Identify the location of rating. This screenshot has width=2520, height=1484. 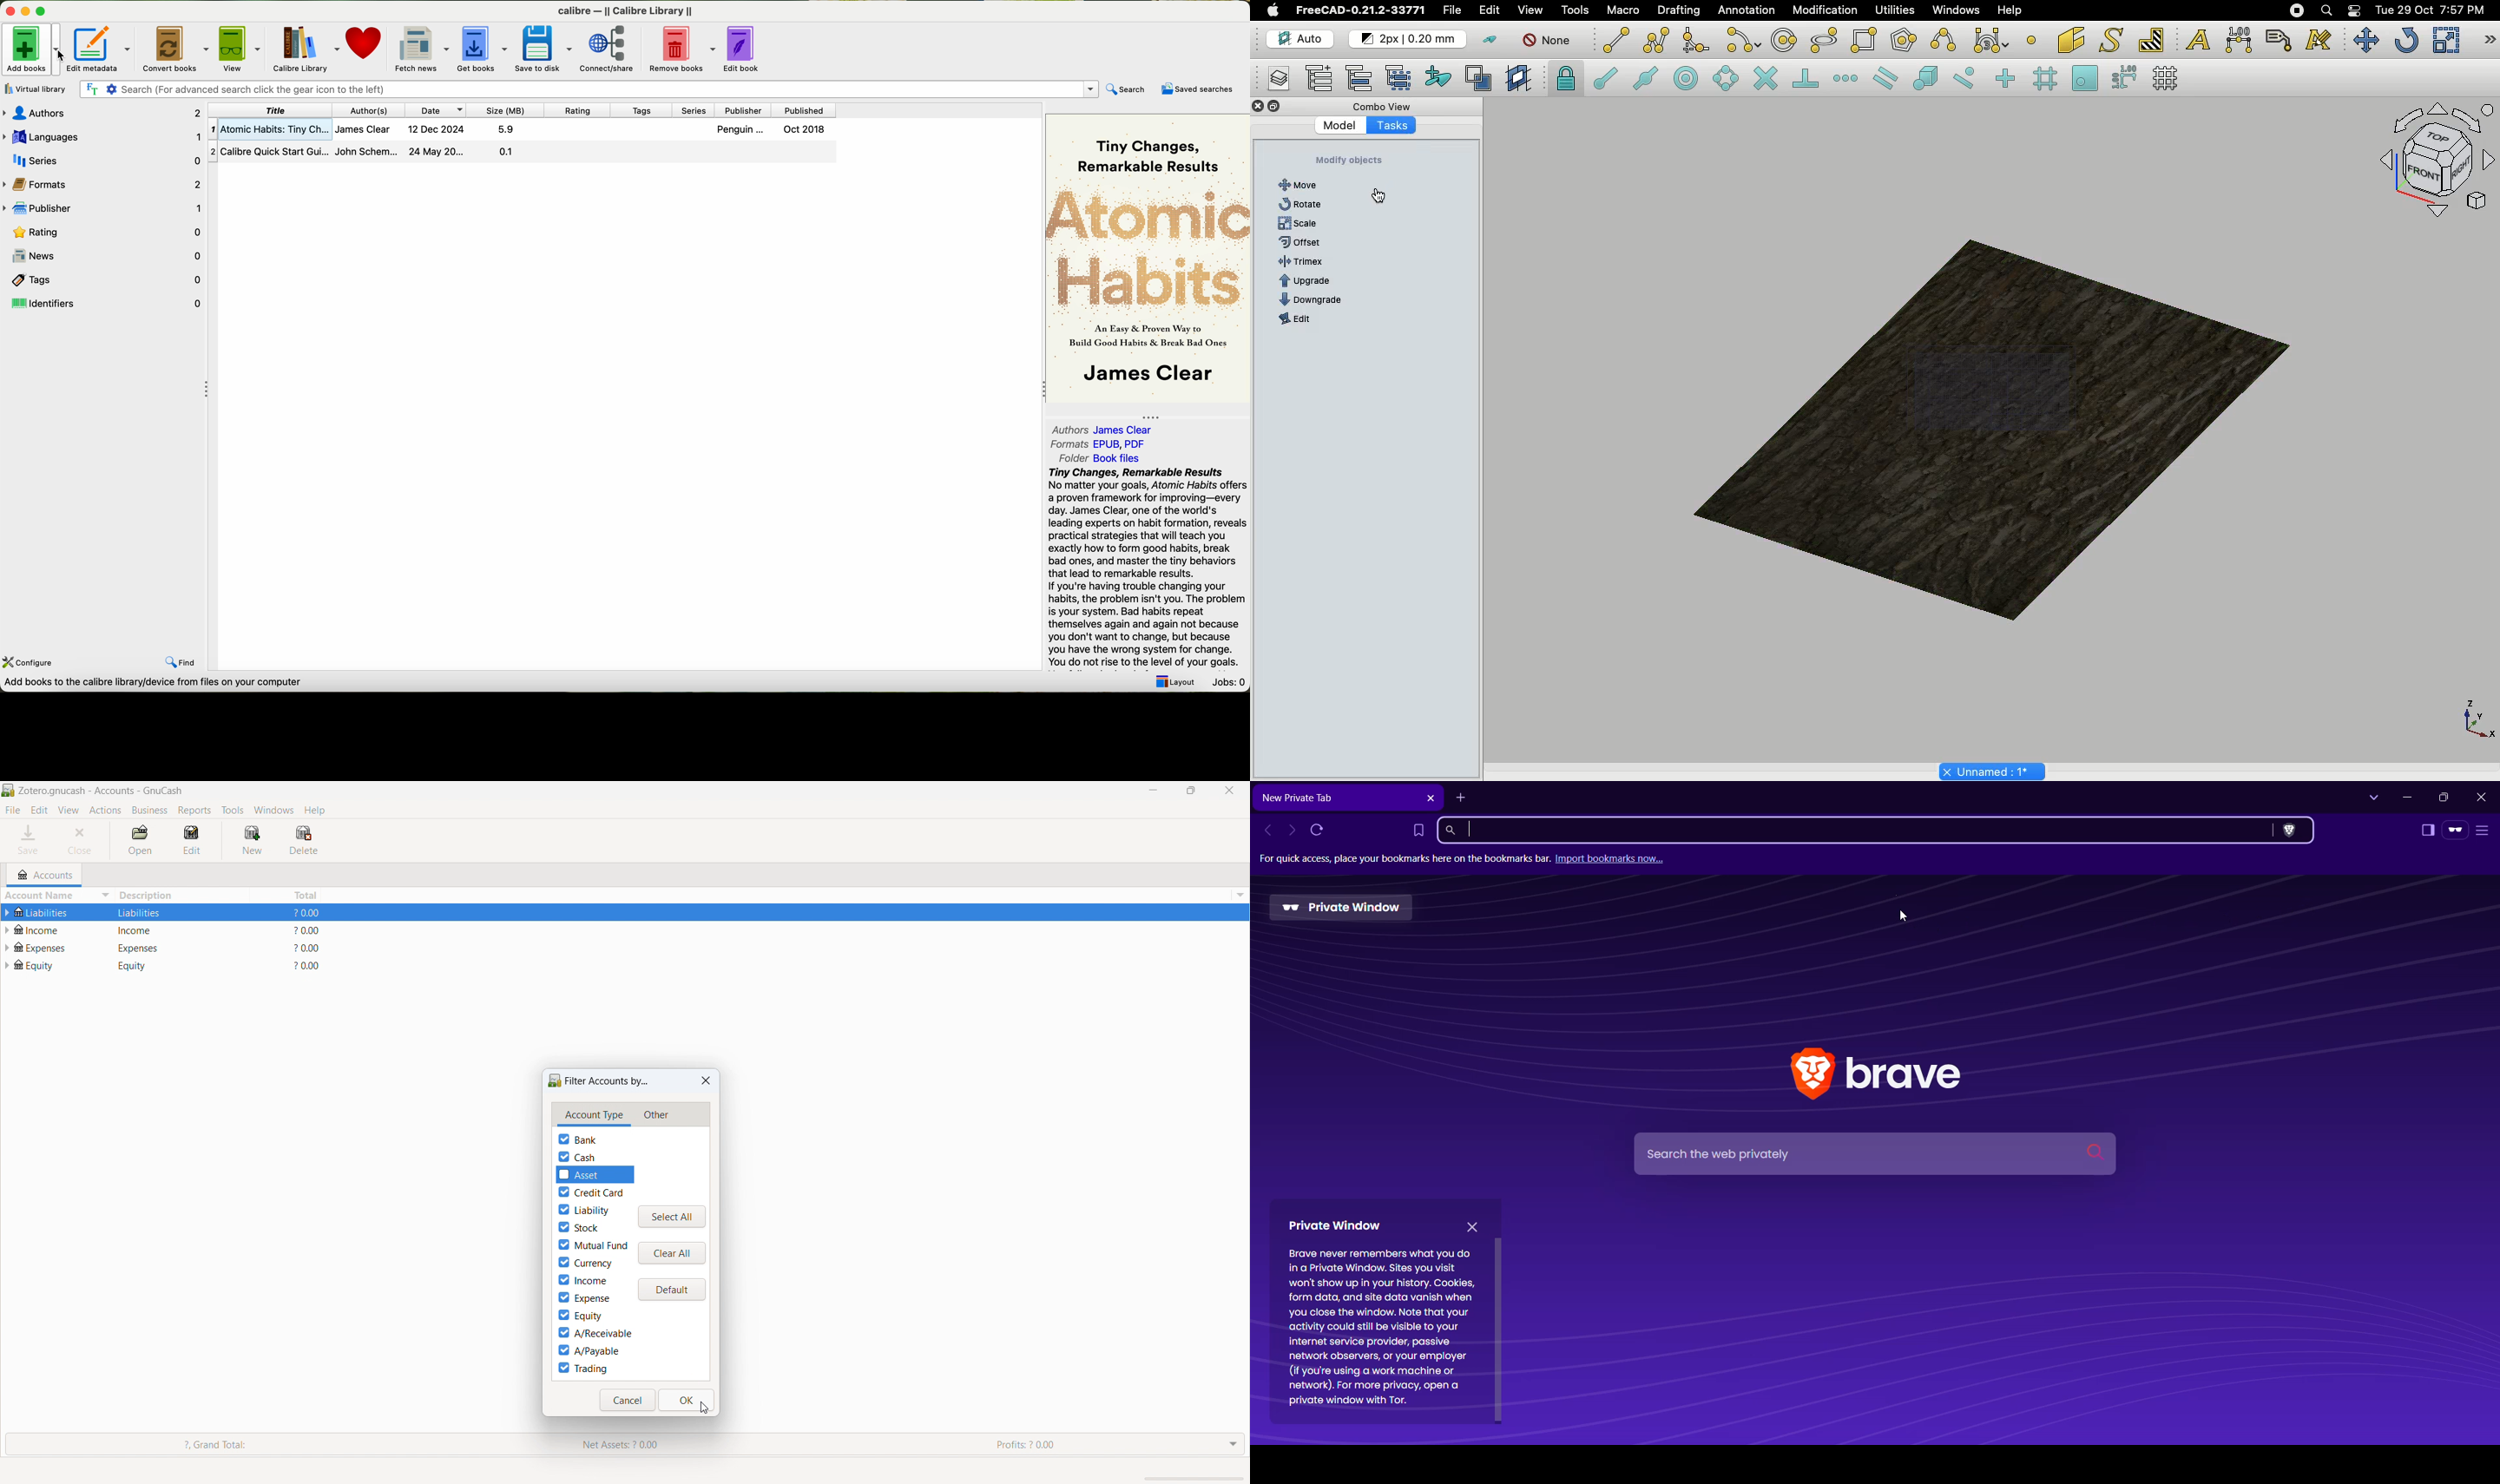
(573, 110).